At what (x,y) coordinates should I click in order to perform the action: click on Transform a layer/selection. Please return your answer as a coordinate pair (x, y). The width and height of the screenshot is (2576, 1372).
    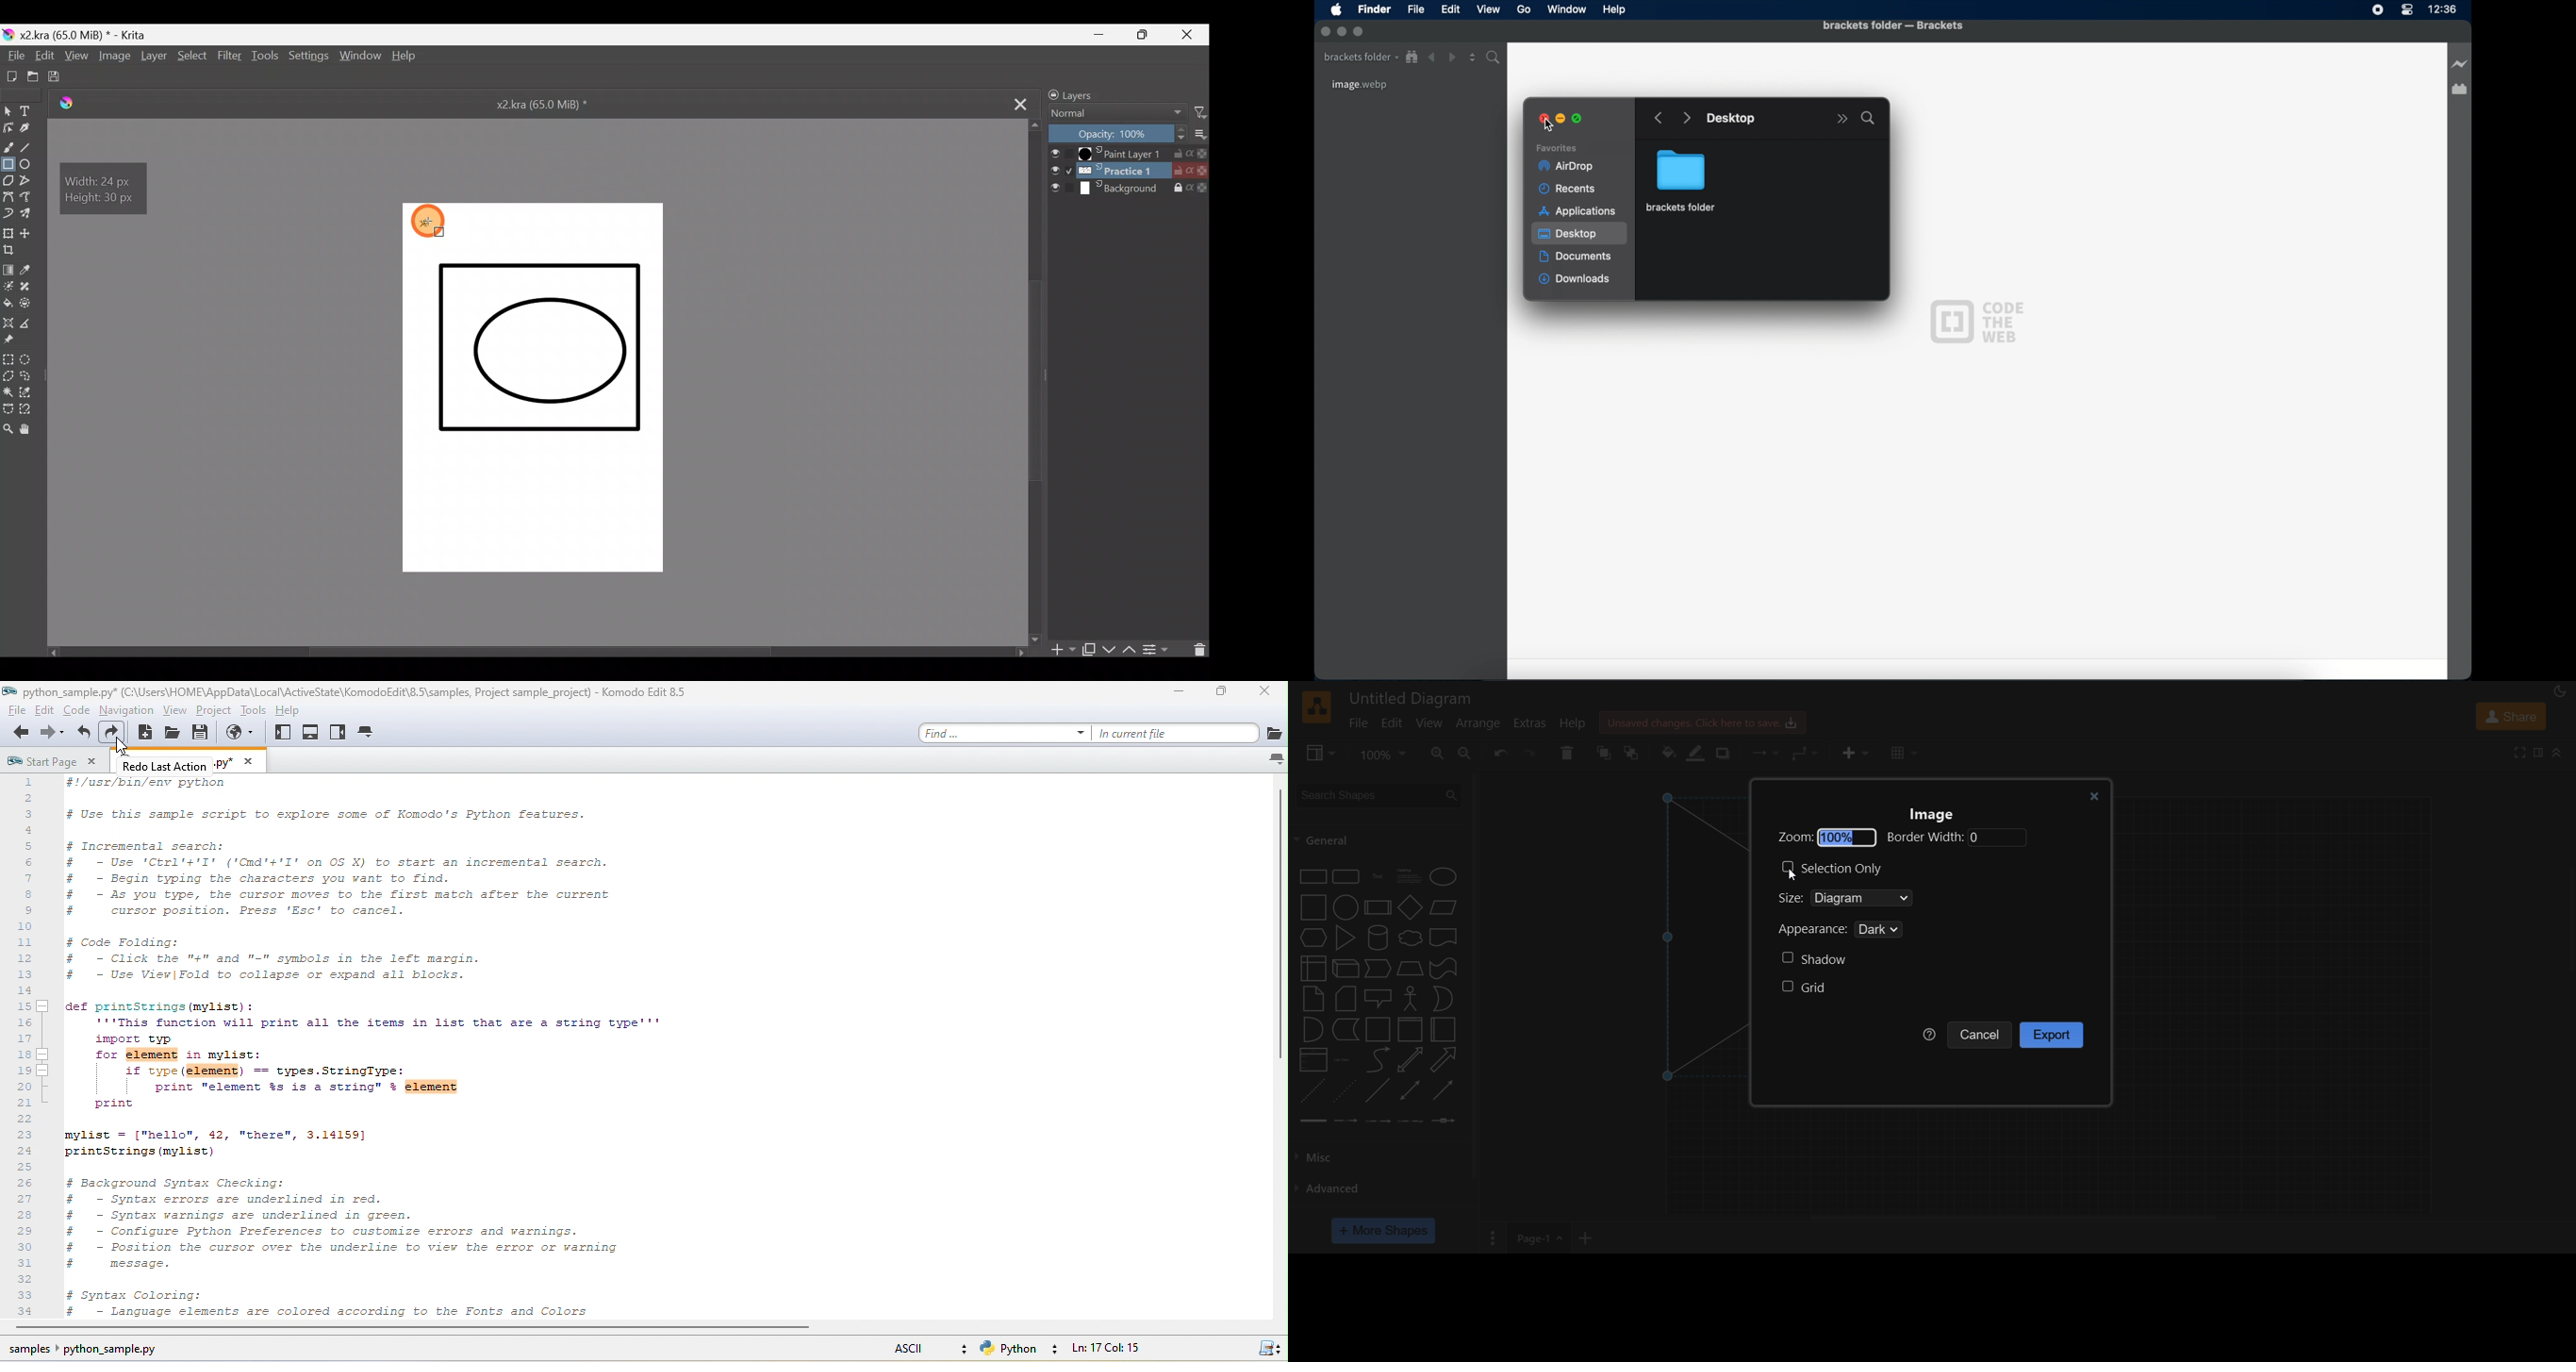
    Looking at the image, I should click on (8, 231).